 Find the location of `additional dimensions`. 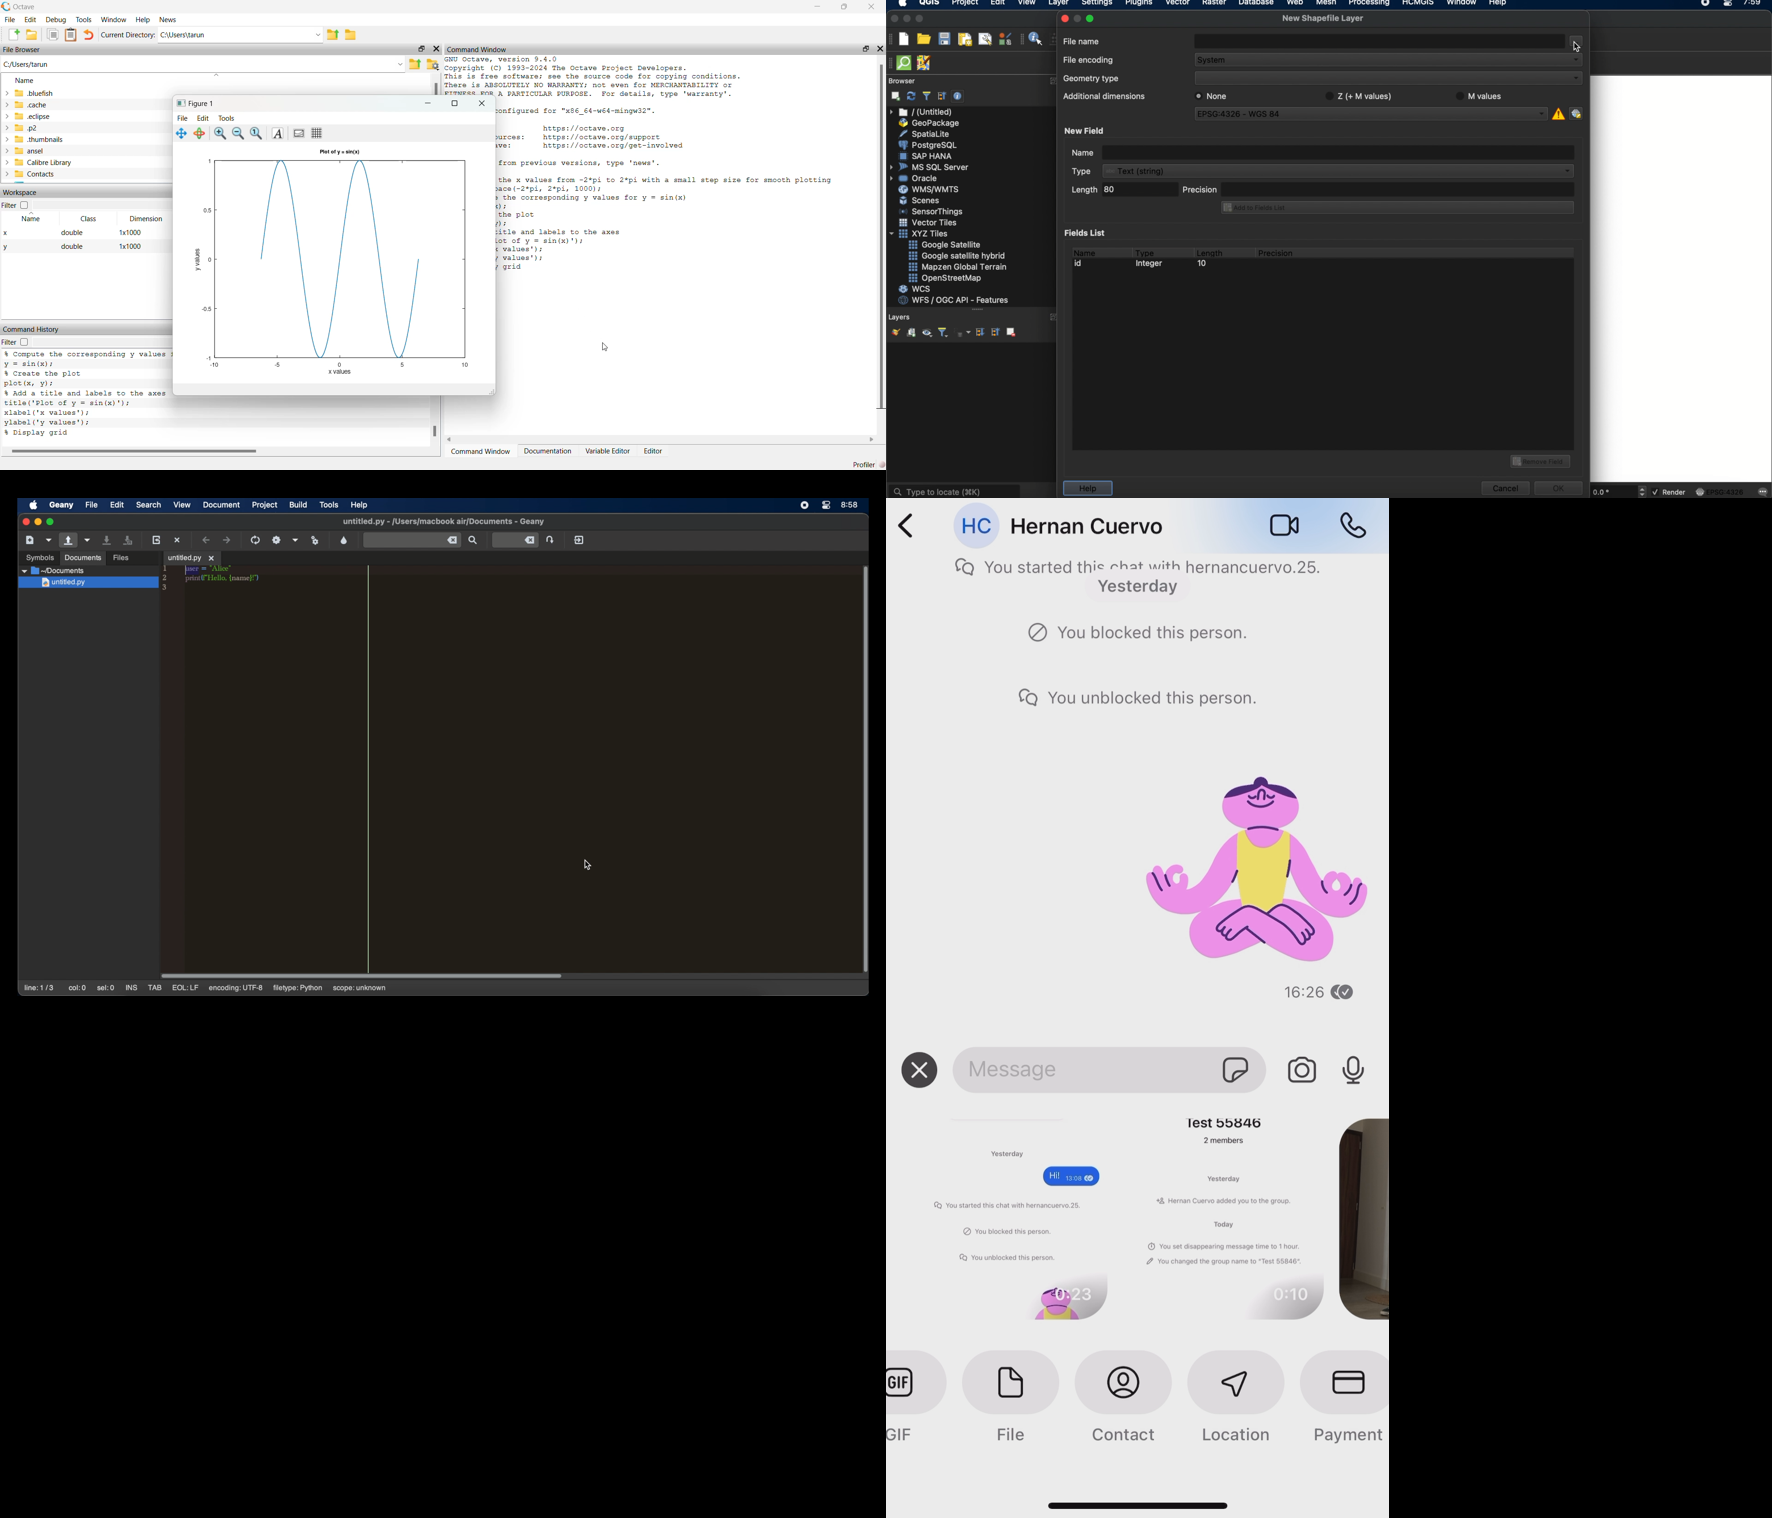

additional dimensions is located at coordinates (1102, 95).